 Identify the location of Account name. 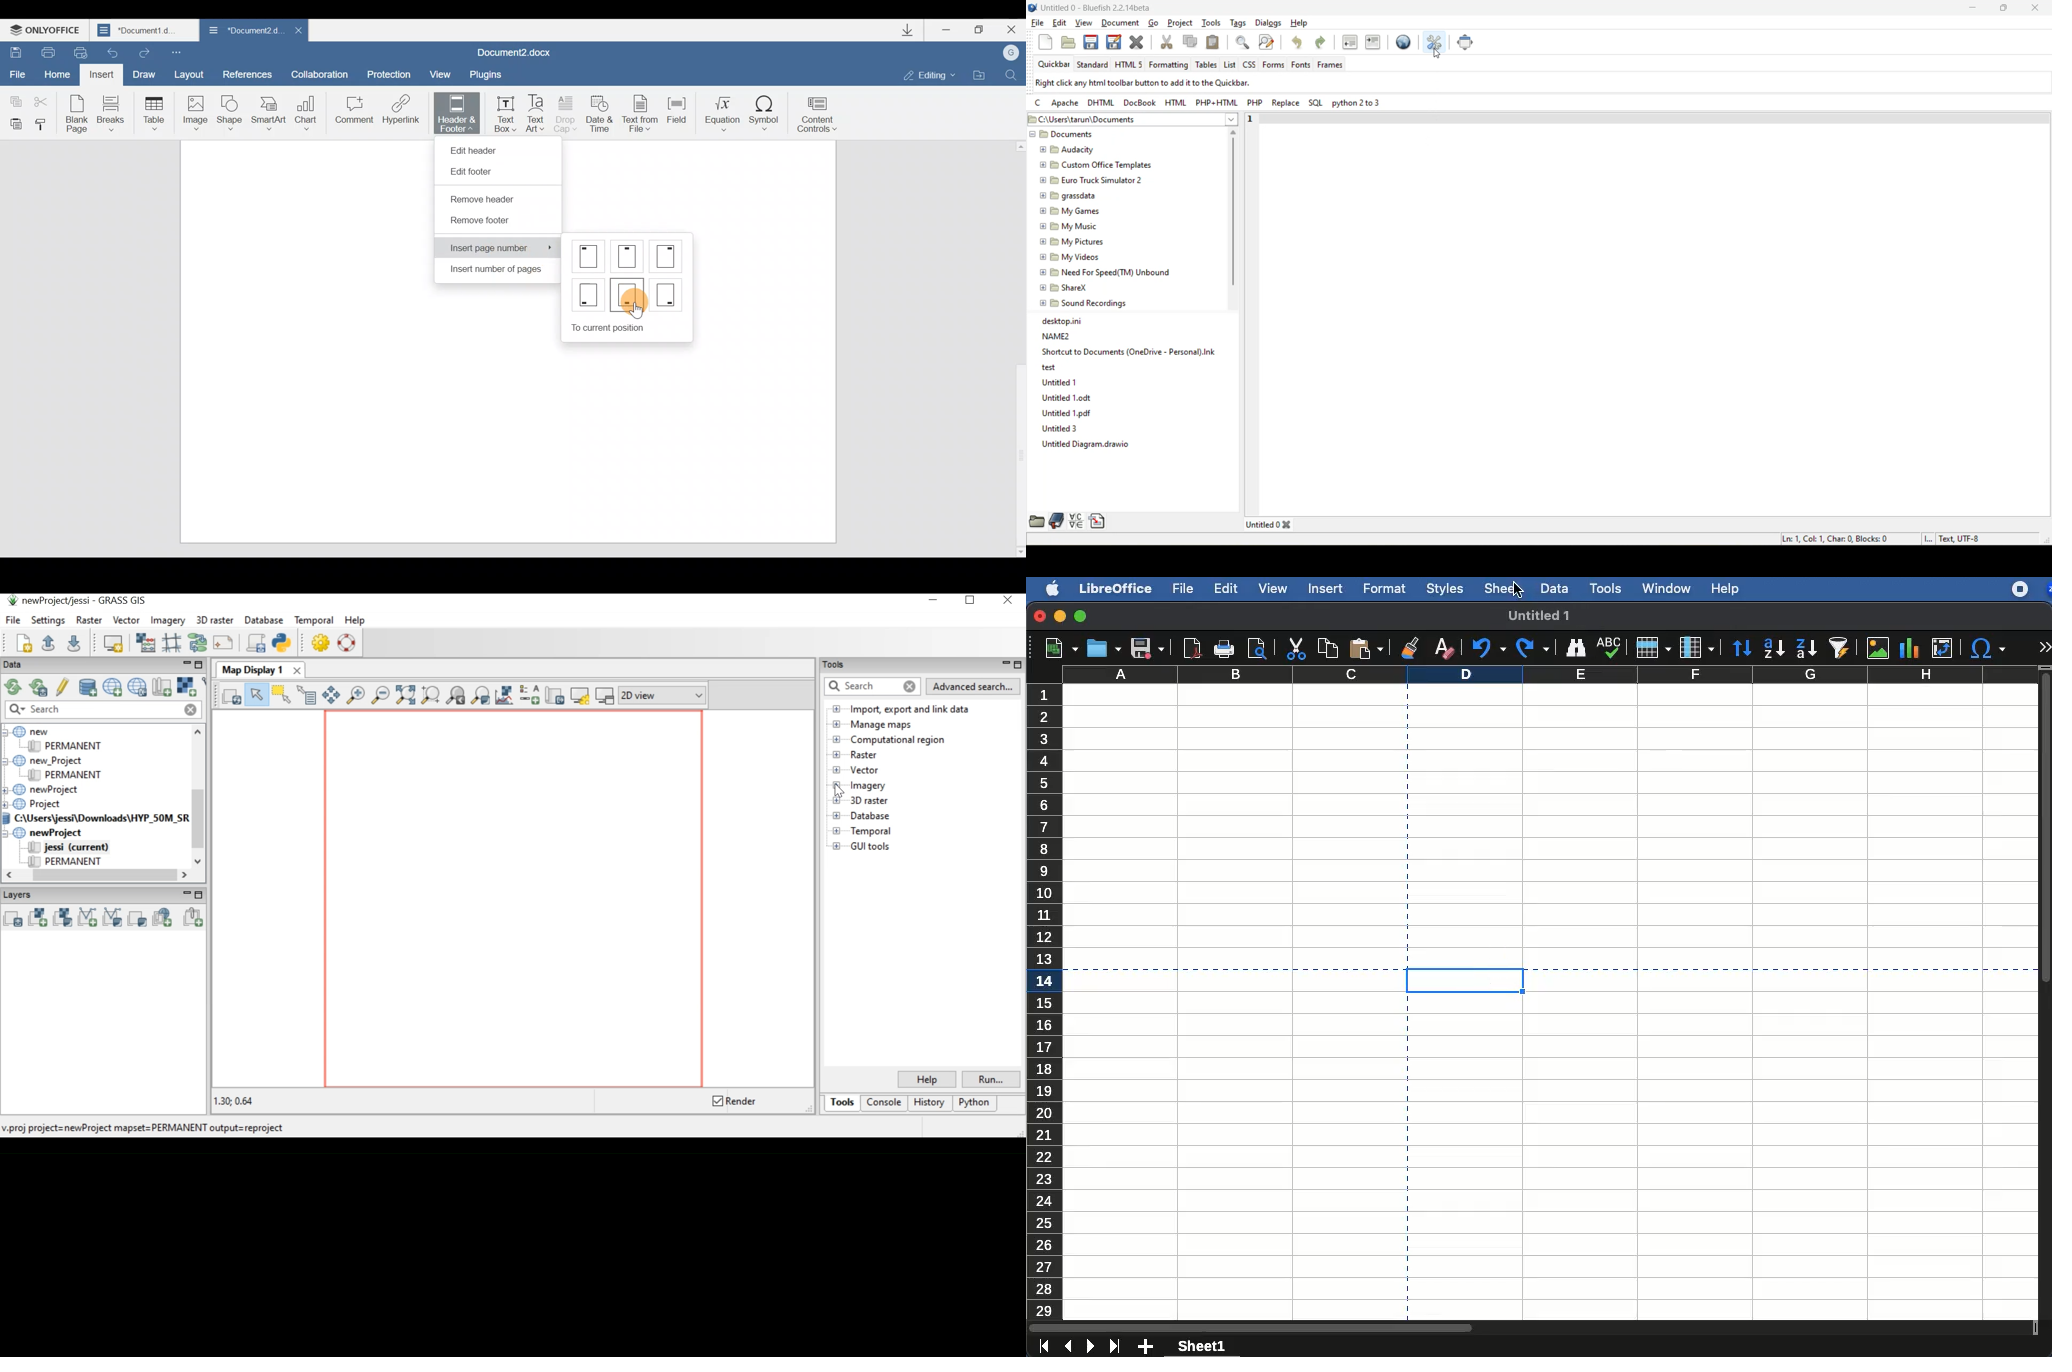
(1013, 53).